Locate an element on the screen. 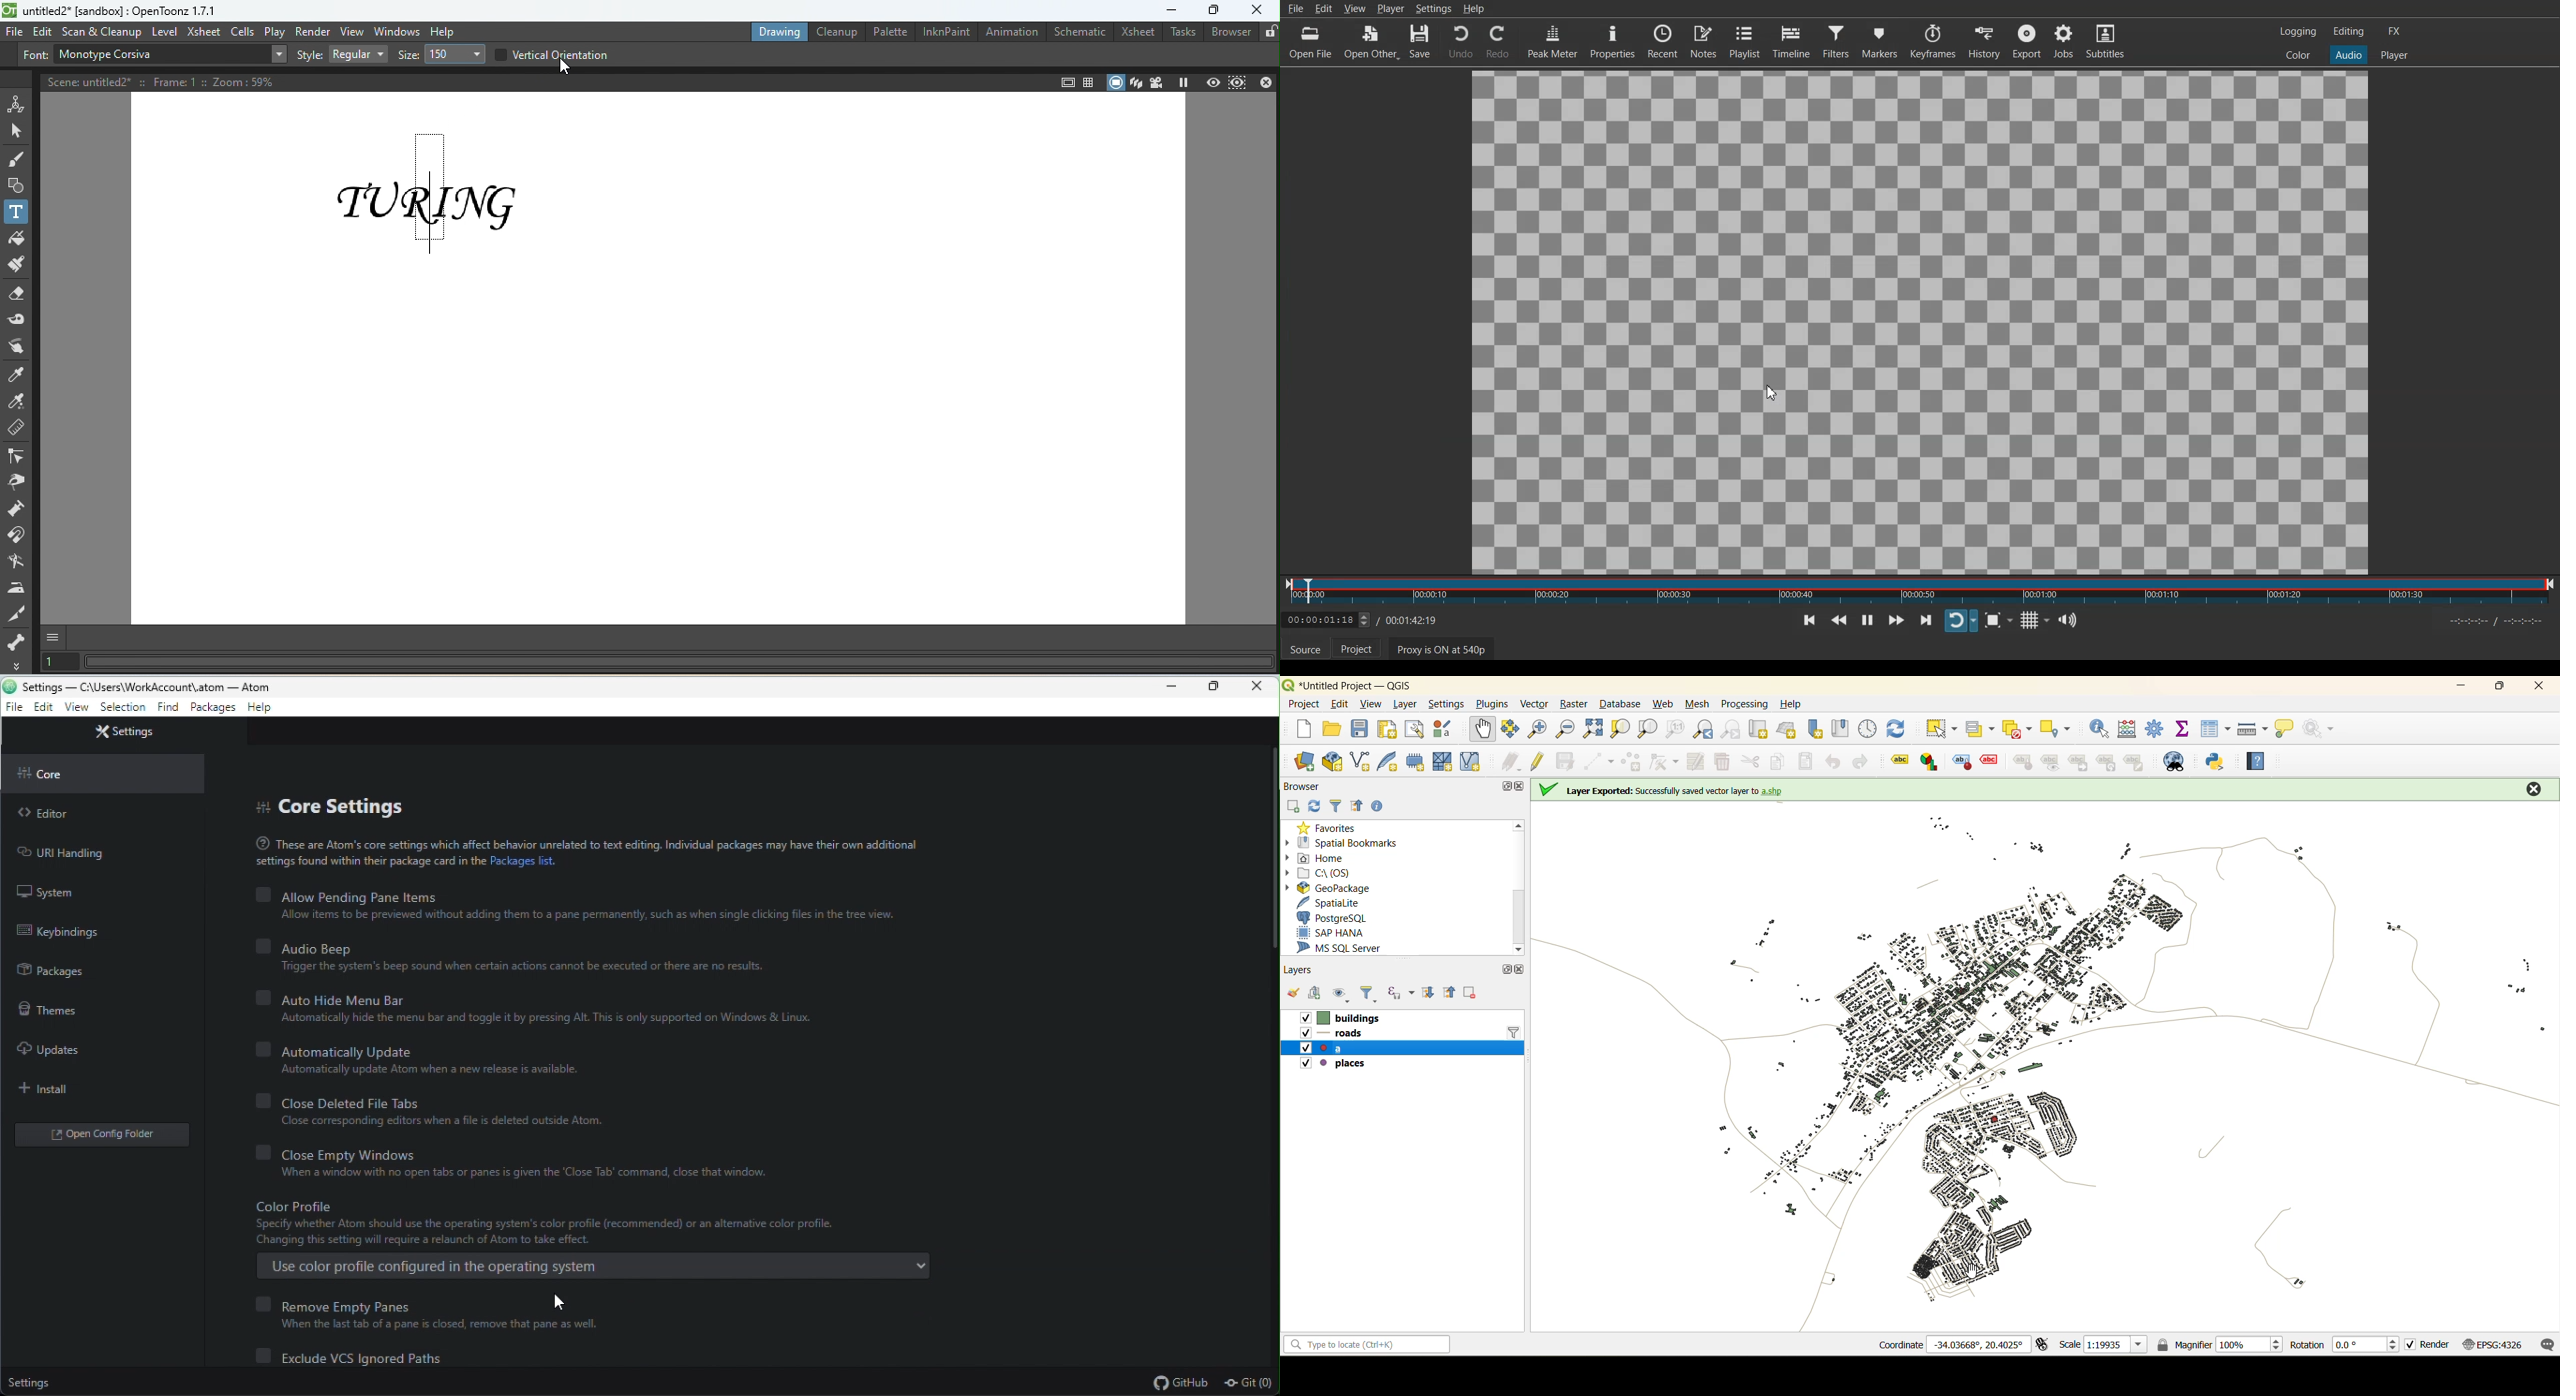 This screenshot has width=2576, height=1400. Animate tool is located at coordinates (15, 102).